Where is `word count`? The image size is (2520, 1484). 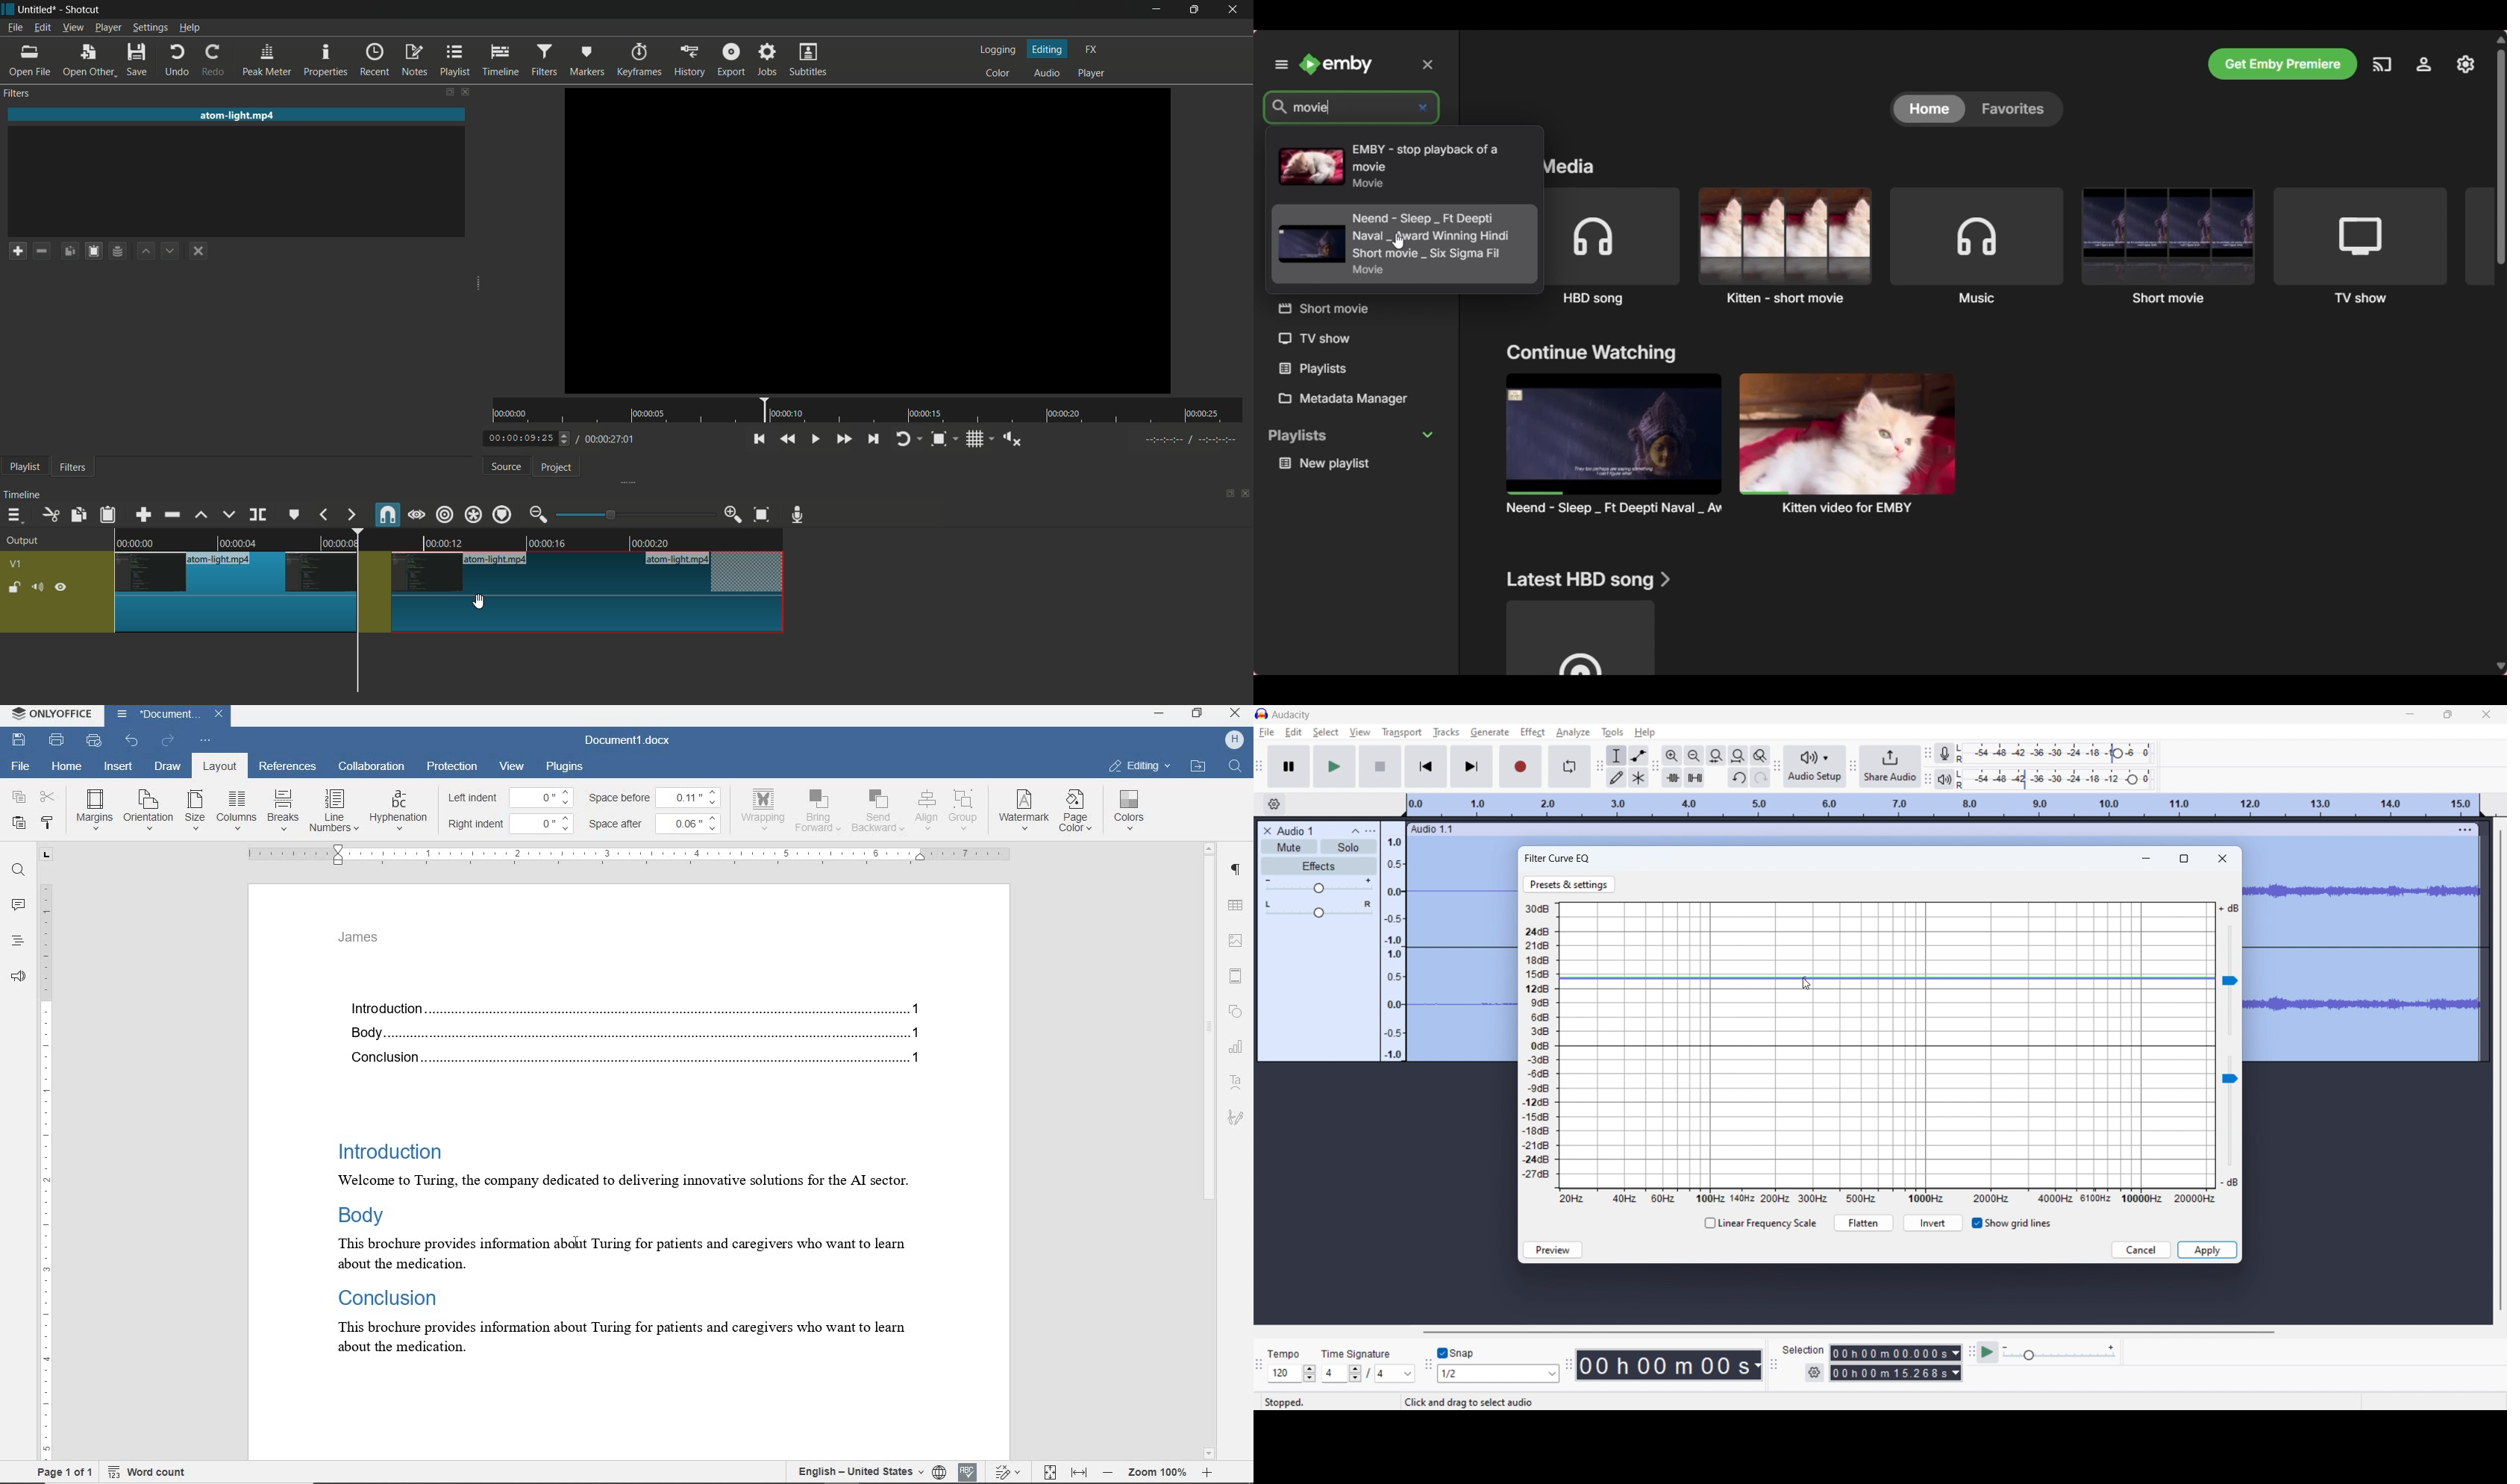
word count is located at coordinates (147, 1472).